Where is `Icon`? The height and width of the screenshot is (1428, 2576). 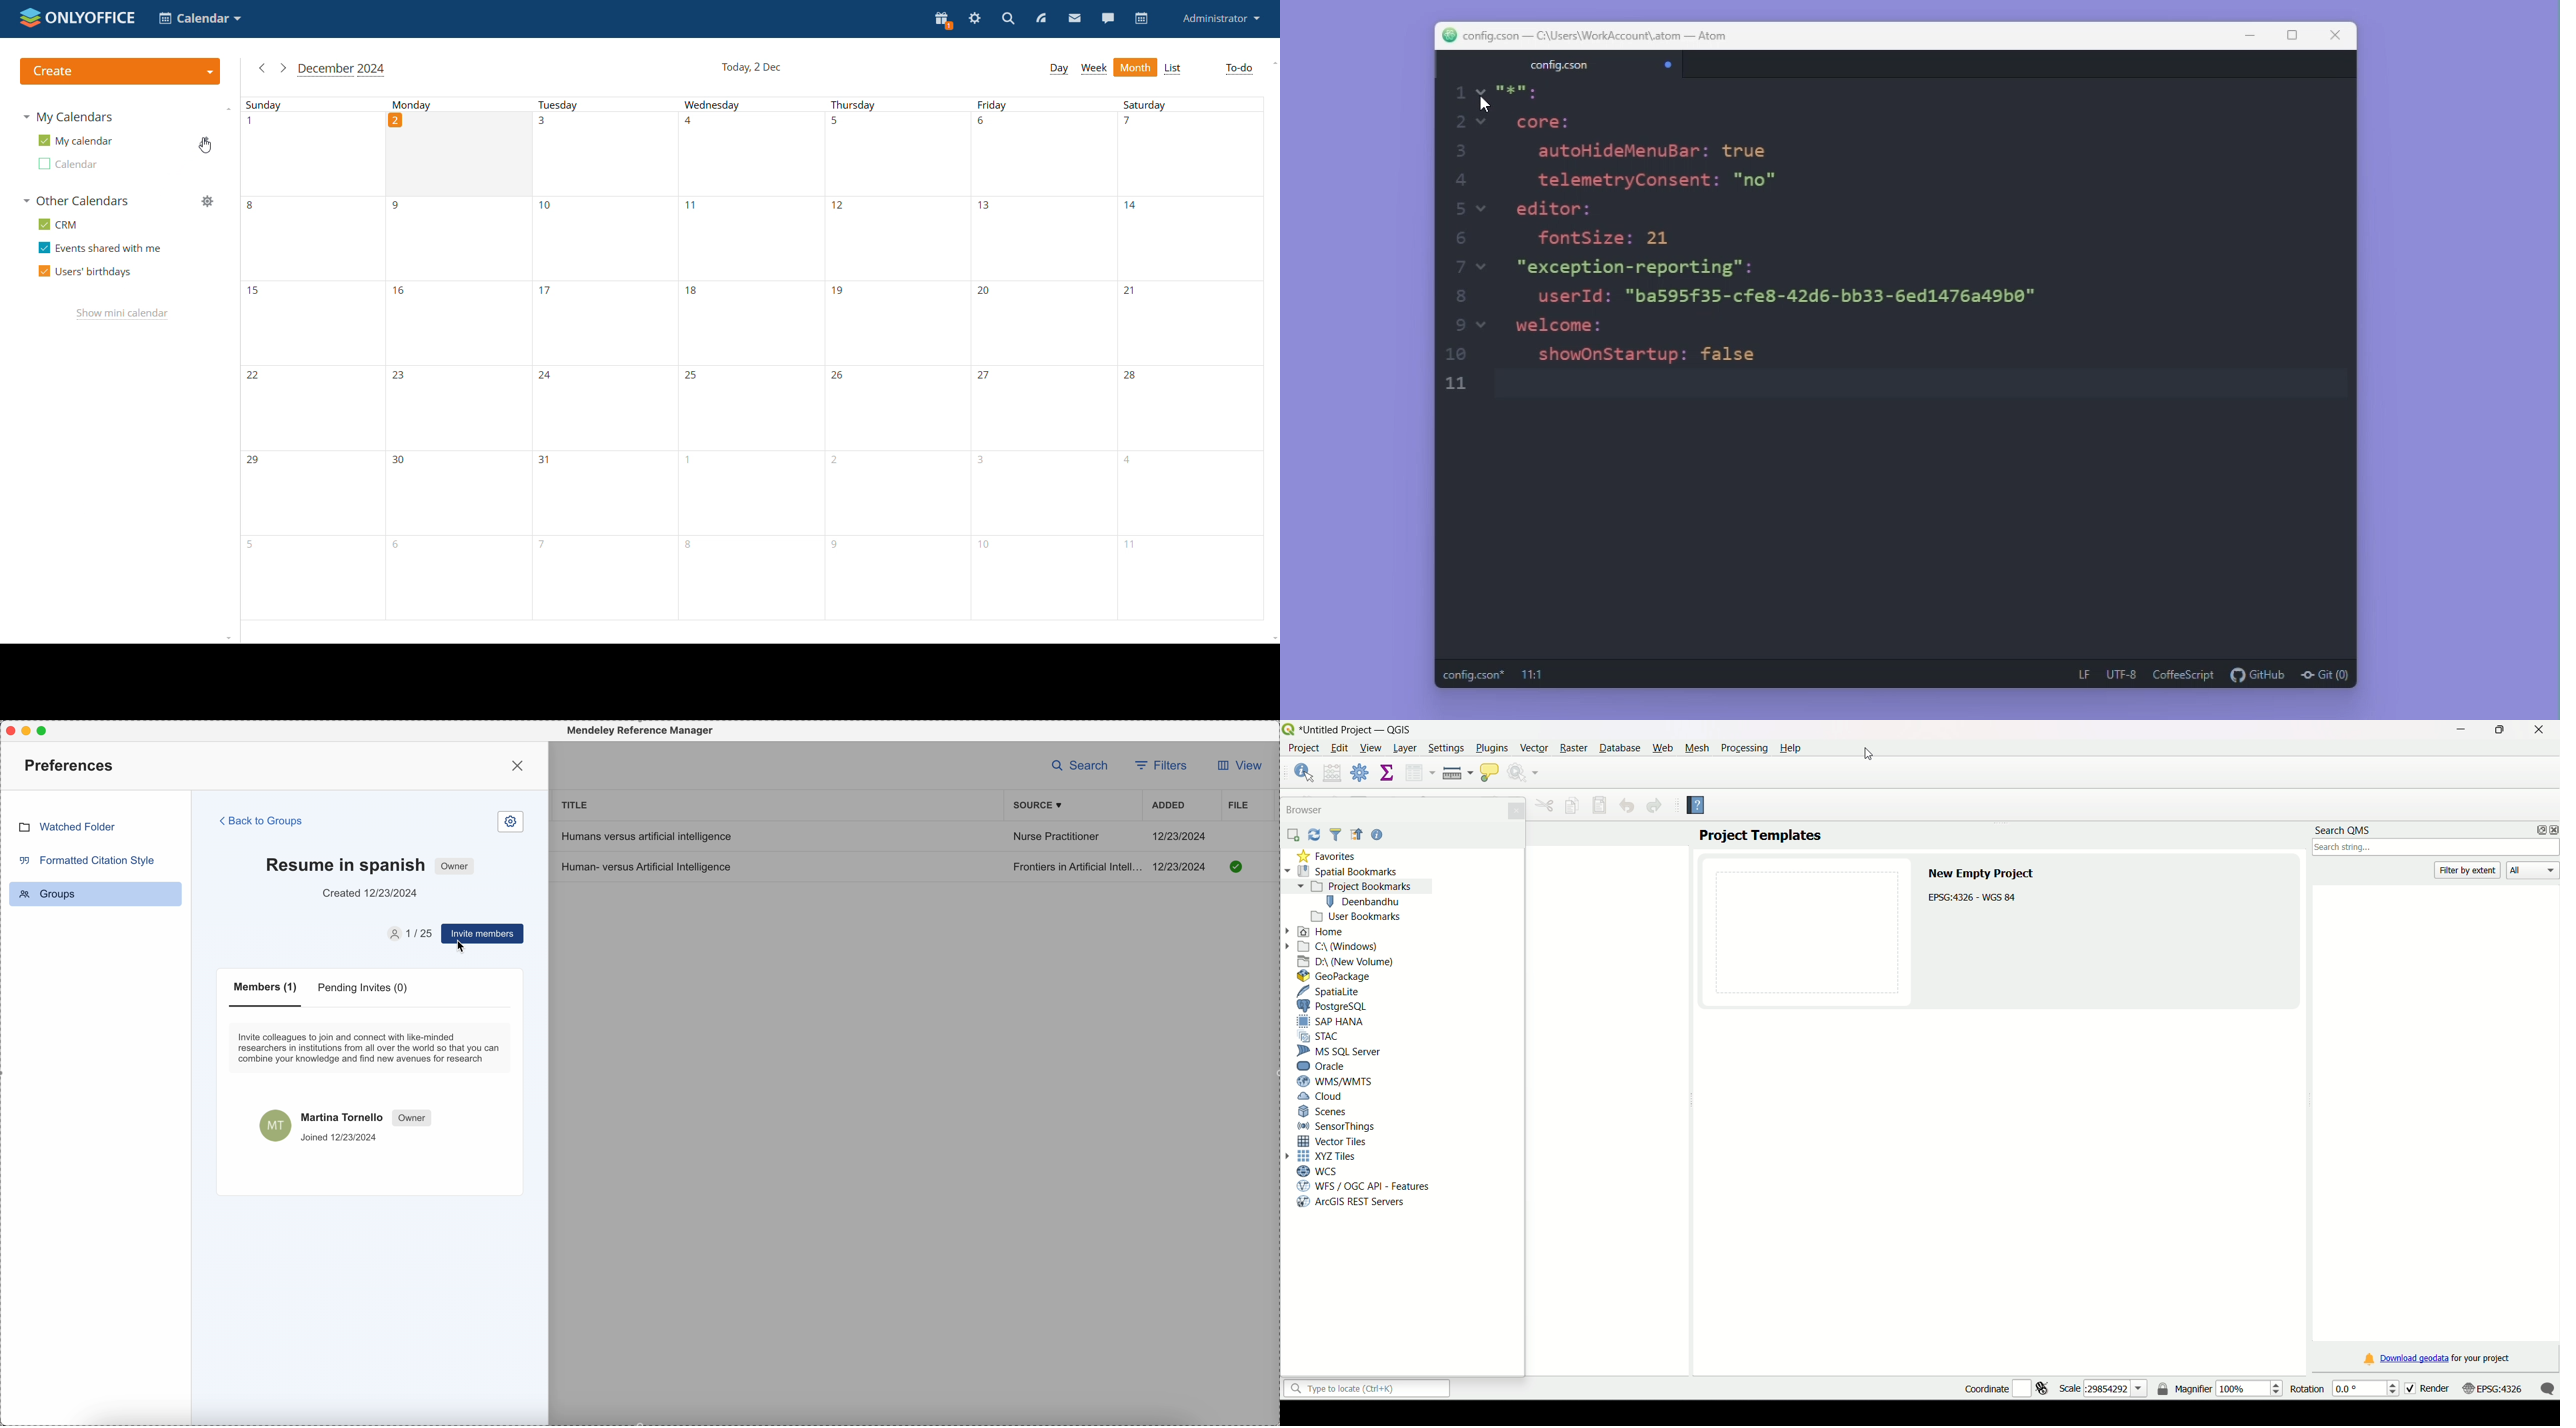 Icon is located at coordinates (1356, 835).